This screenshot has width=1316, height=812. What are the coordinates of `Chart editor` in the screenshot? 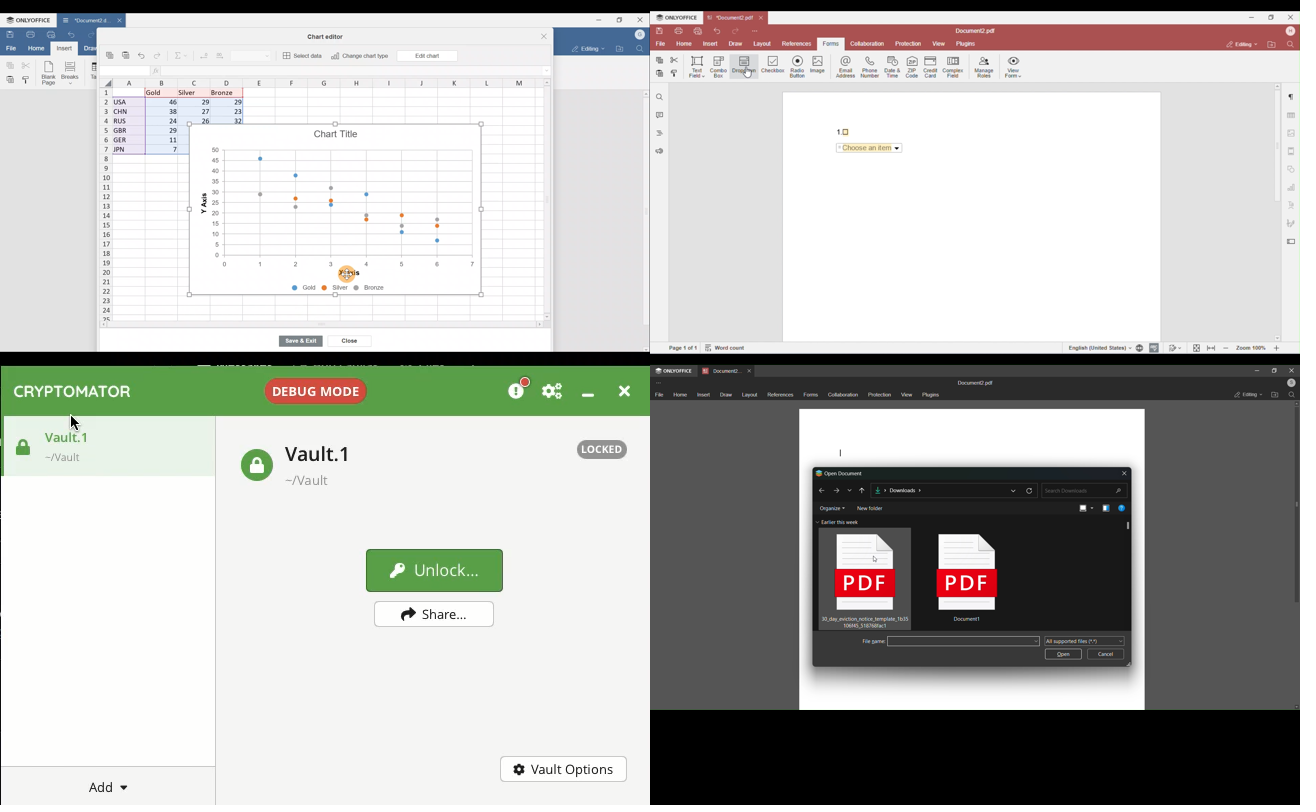 It's located at (328, 35).